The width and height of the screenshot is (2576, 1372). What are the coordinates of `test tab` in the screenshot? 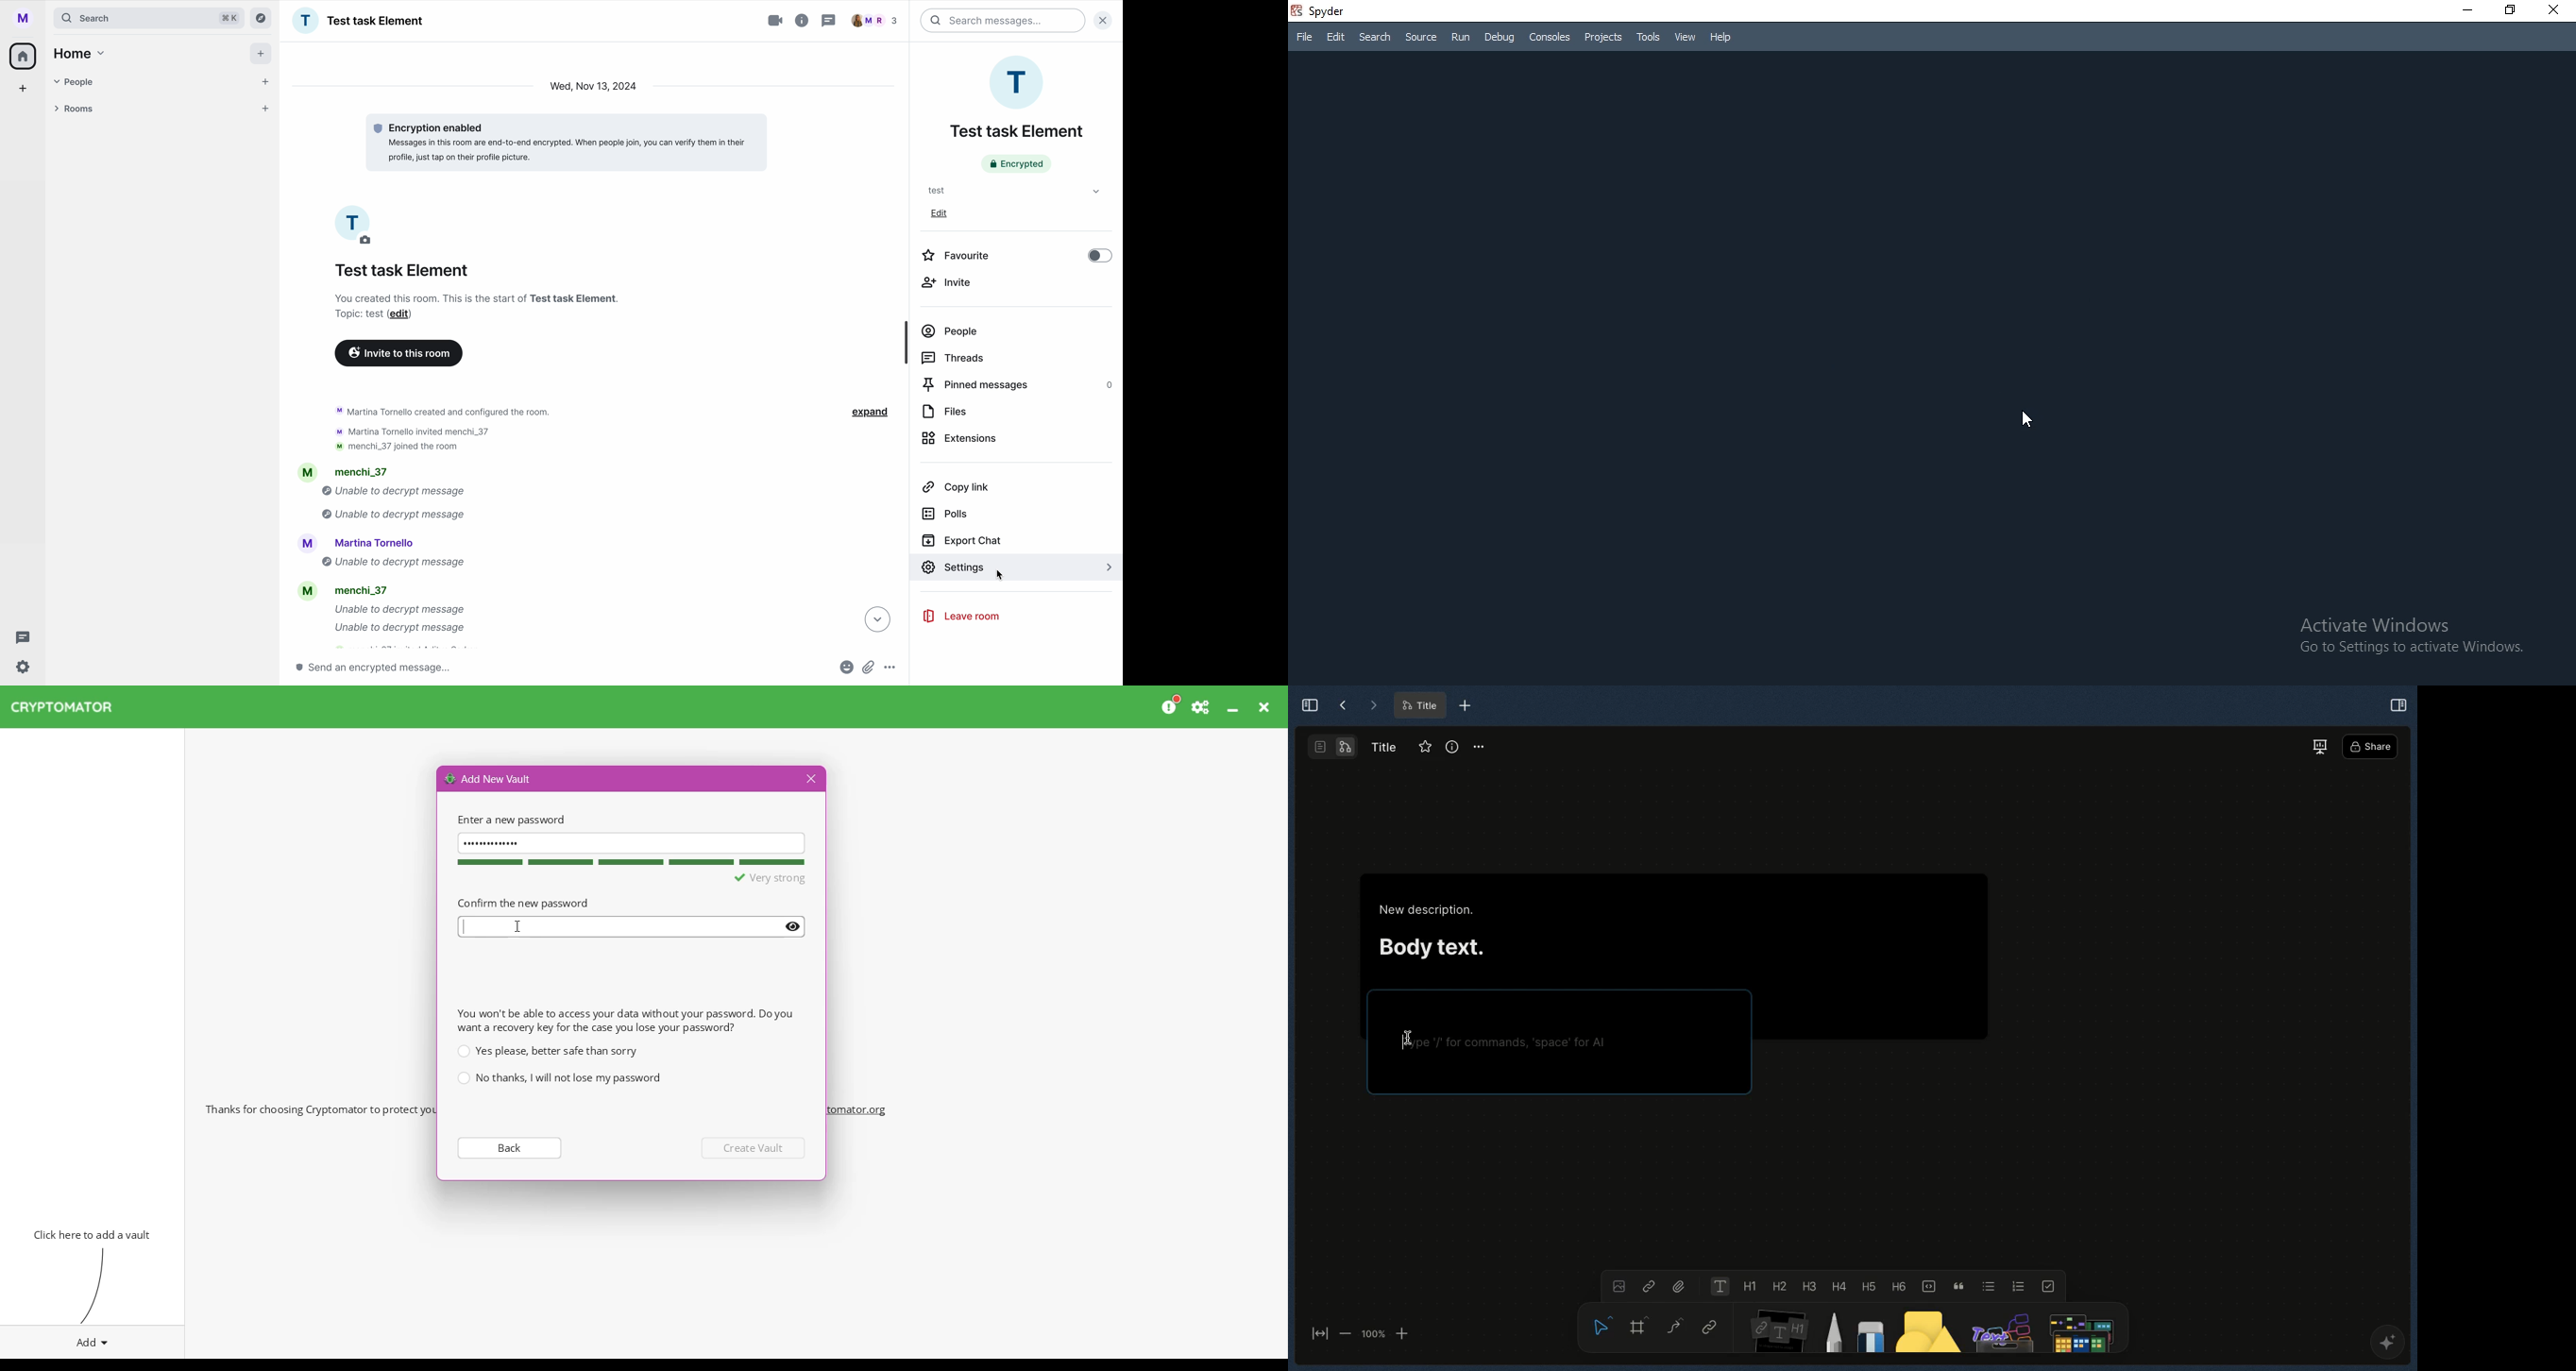 It's located at (1011, 190).